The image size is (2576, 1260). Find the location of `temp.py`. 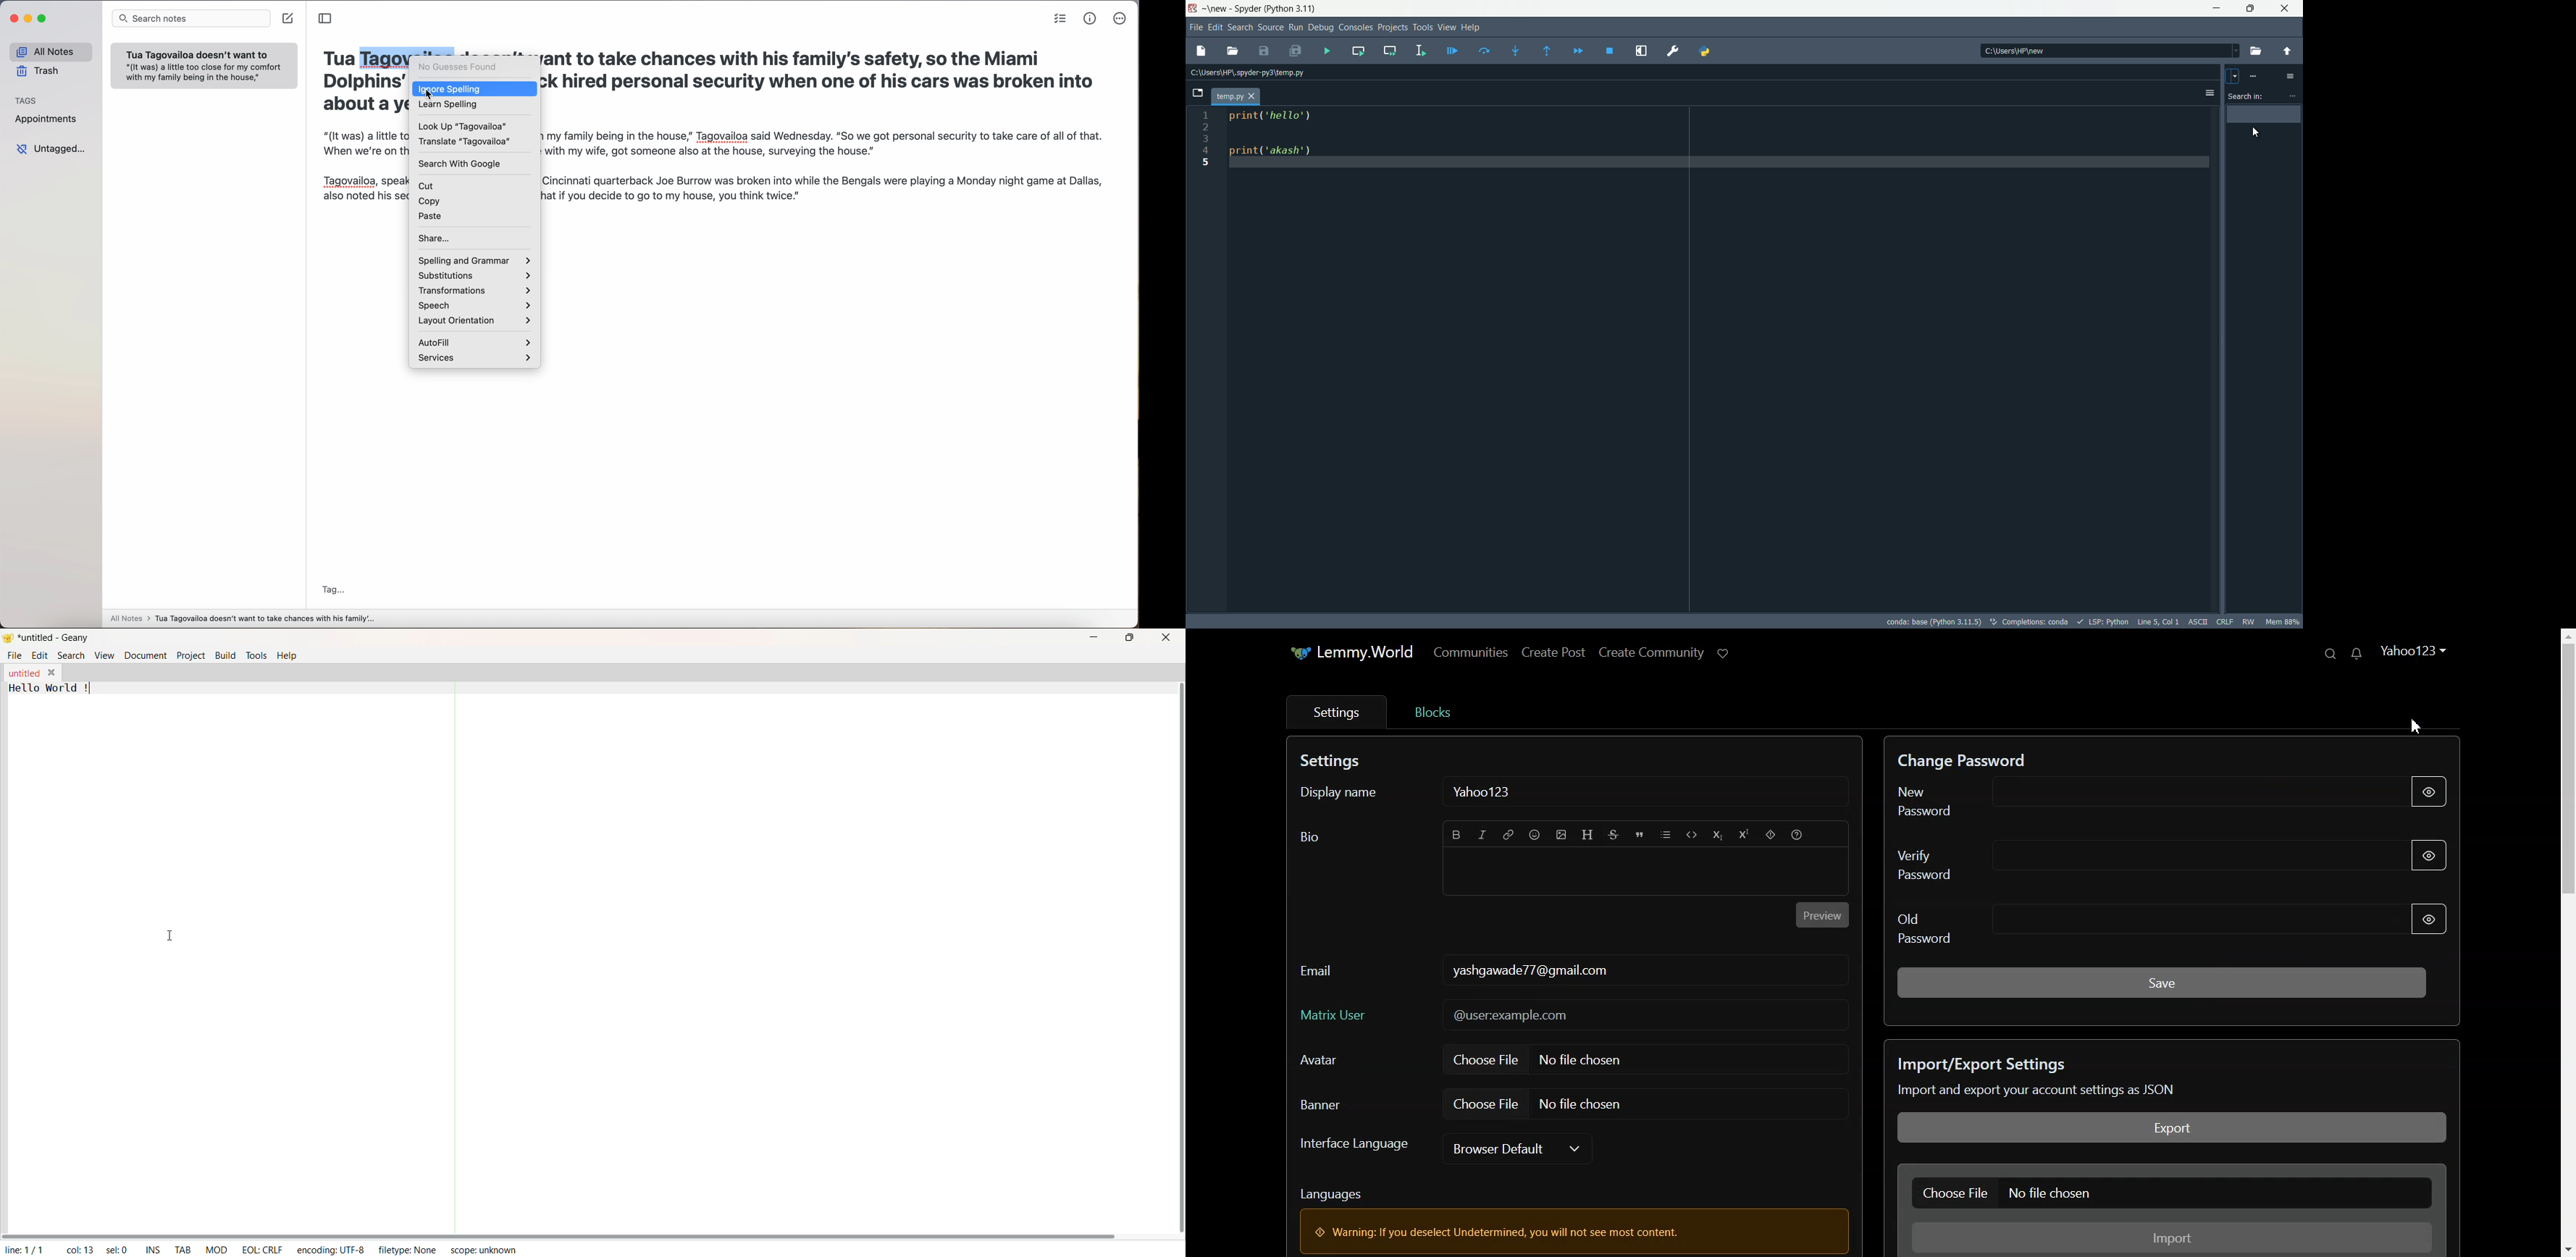

temp.py is located at coordinates (1237, 97).